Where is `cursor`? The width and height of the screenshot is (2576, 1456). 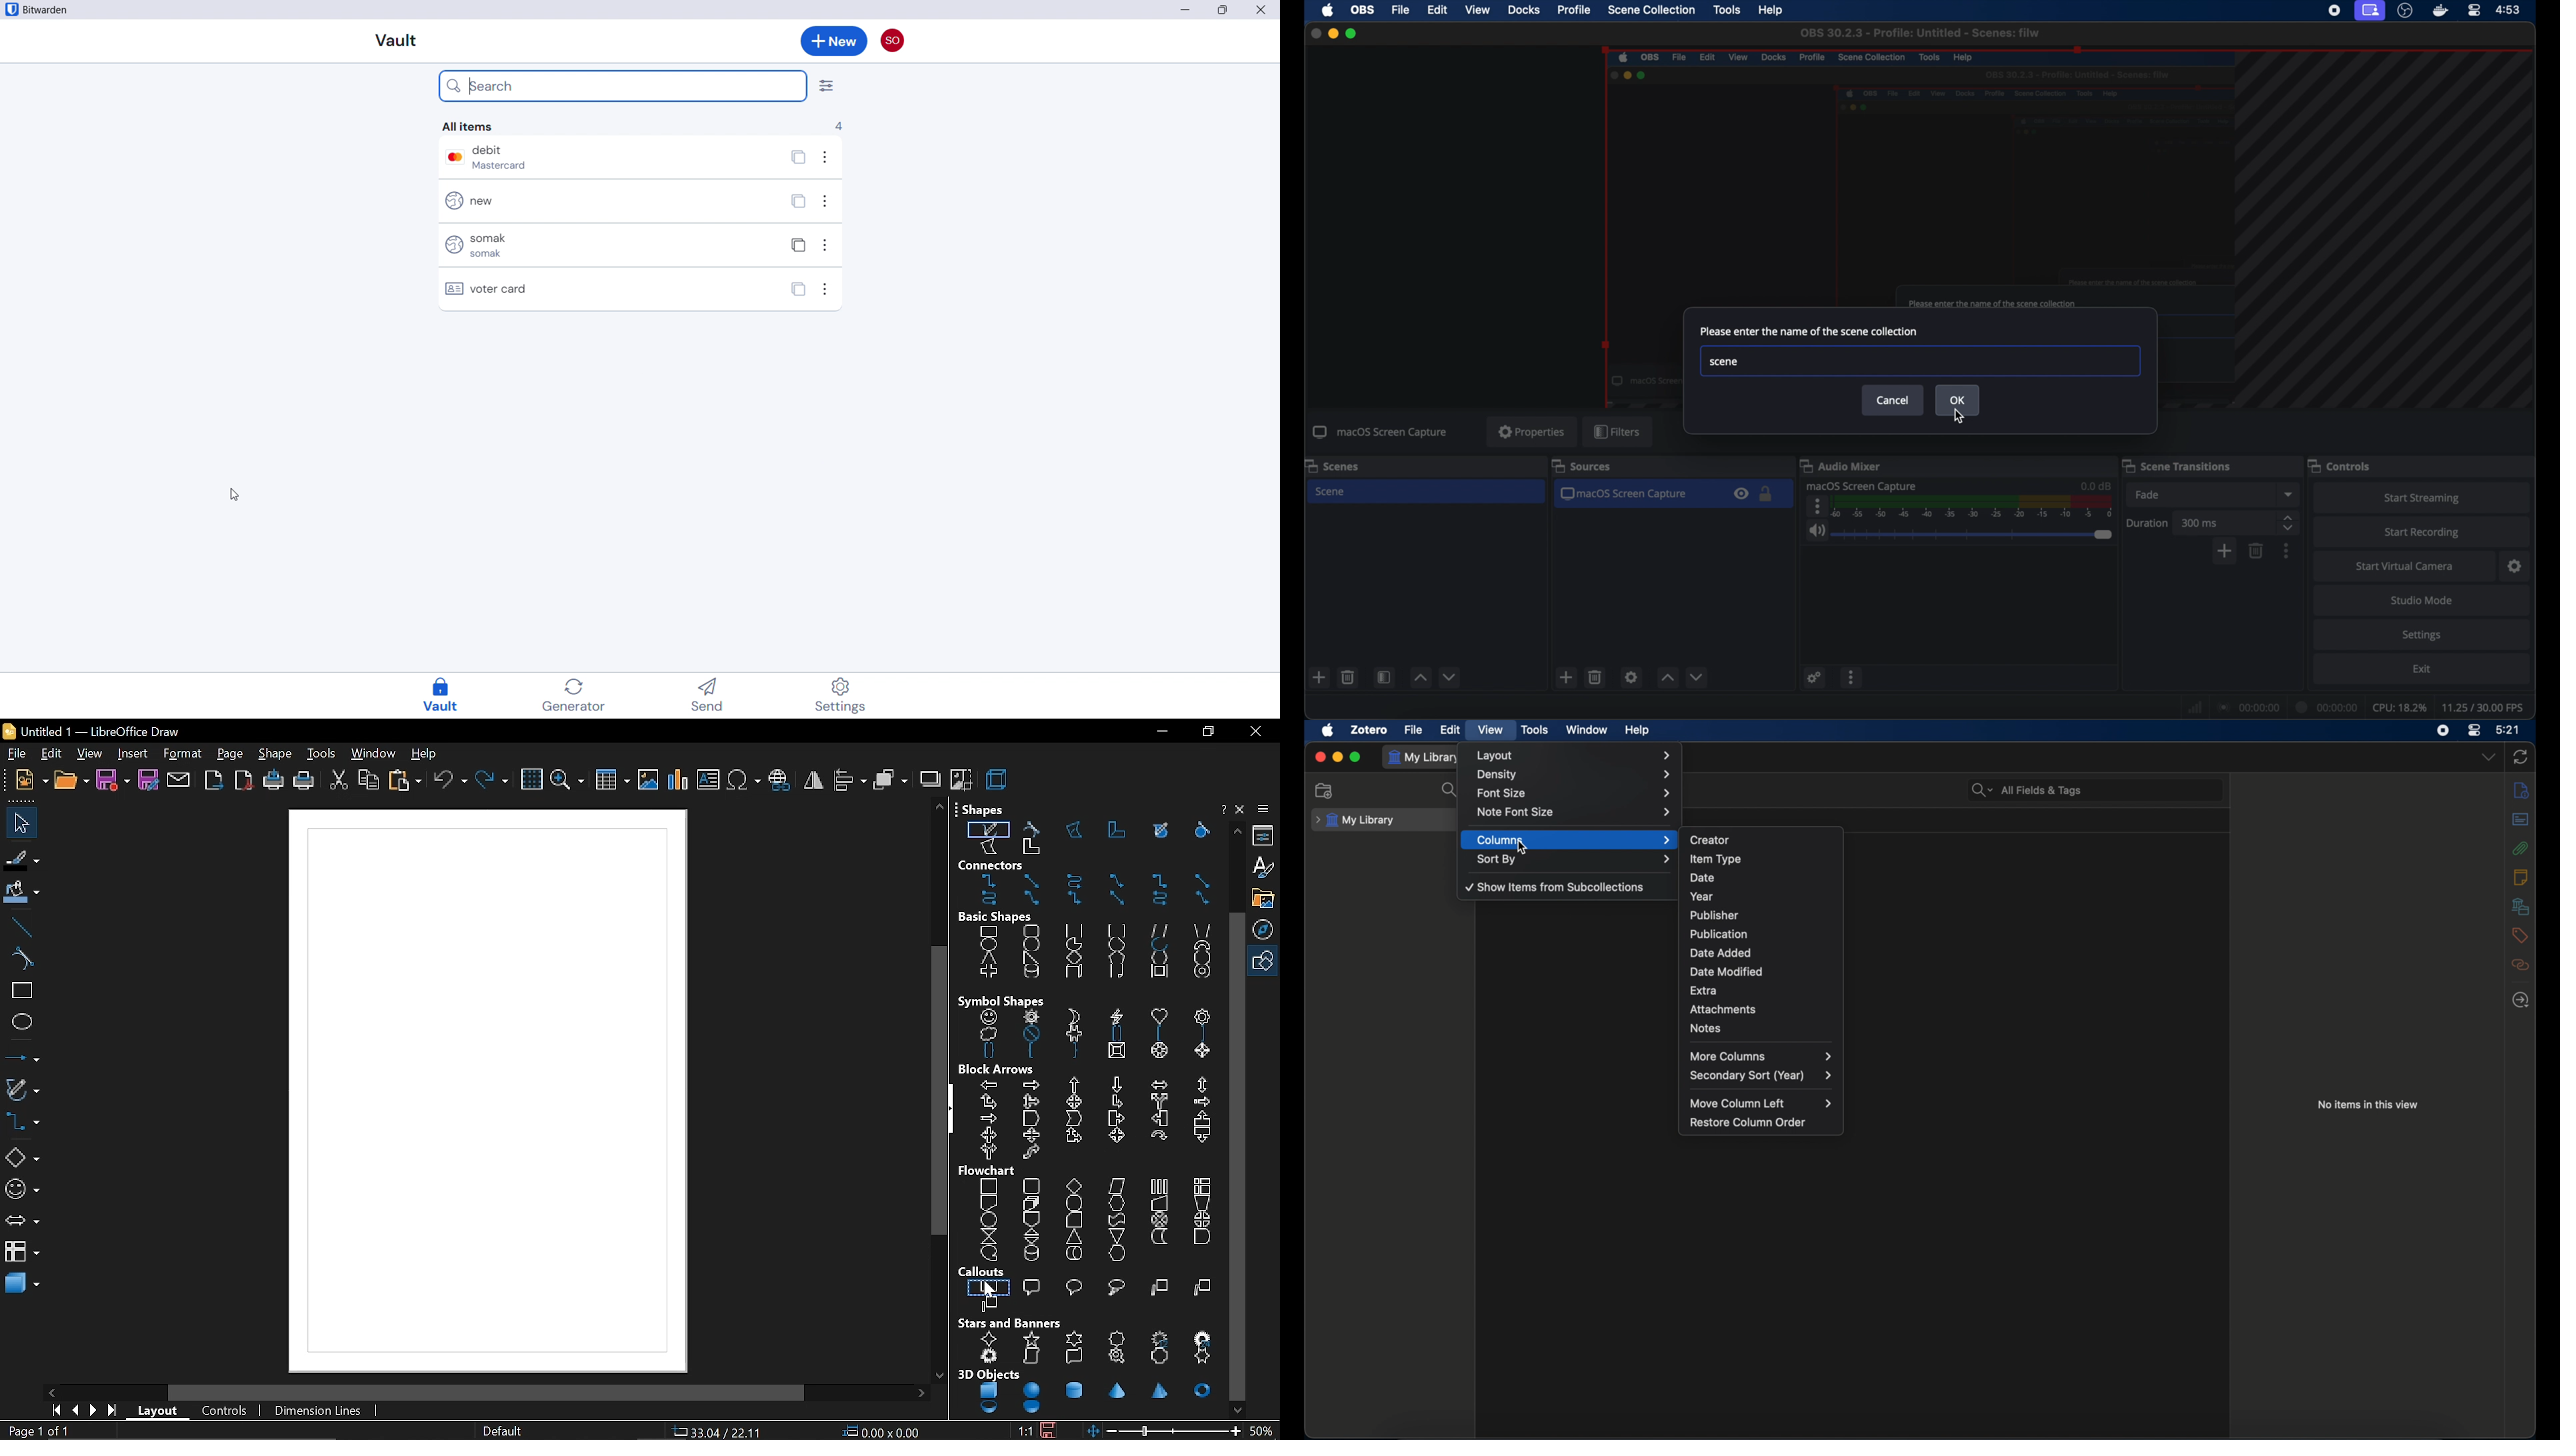
cursor is located at coordinates (989, 1291).